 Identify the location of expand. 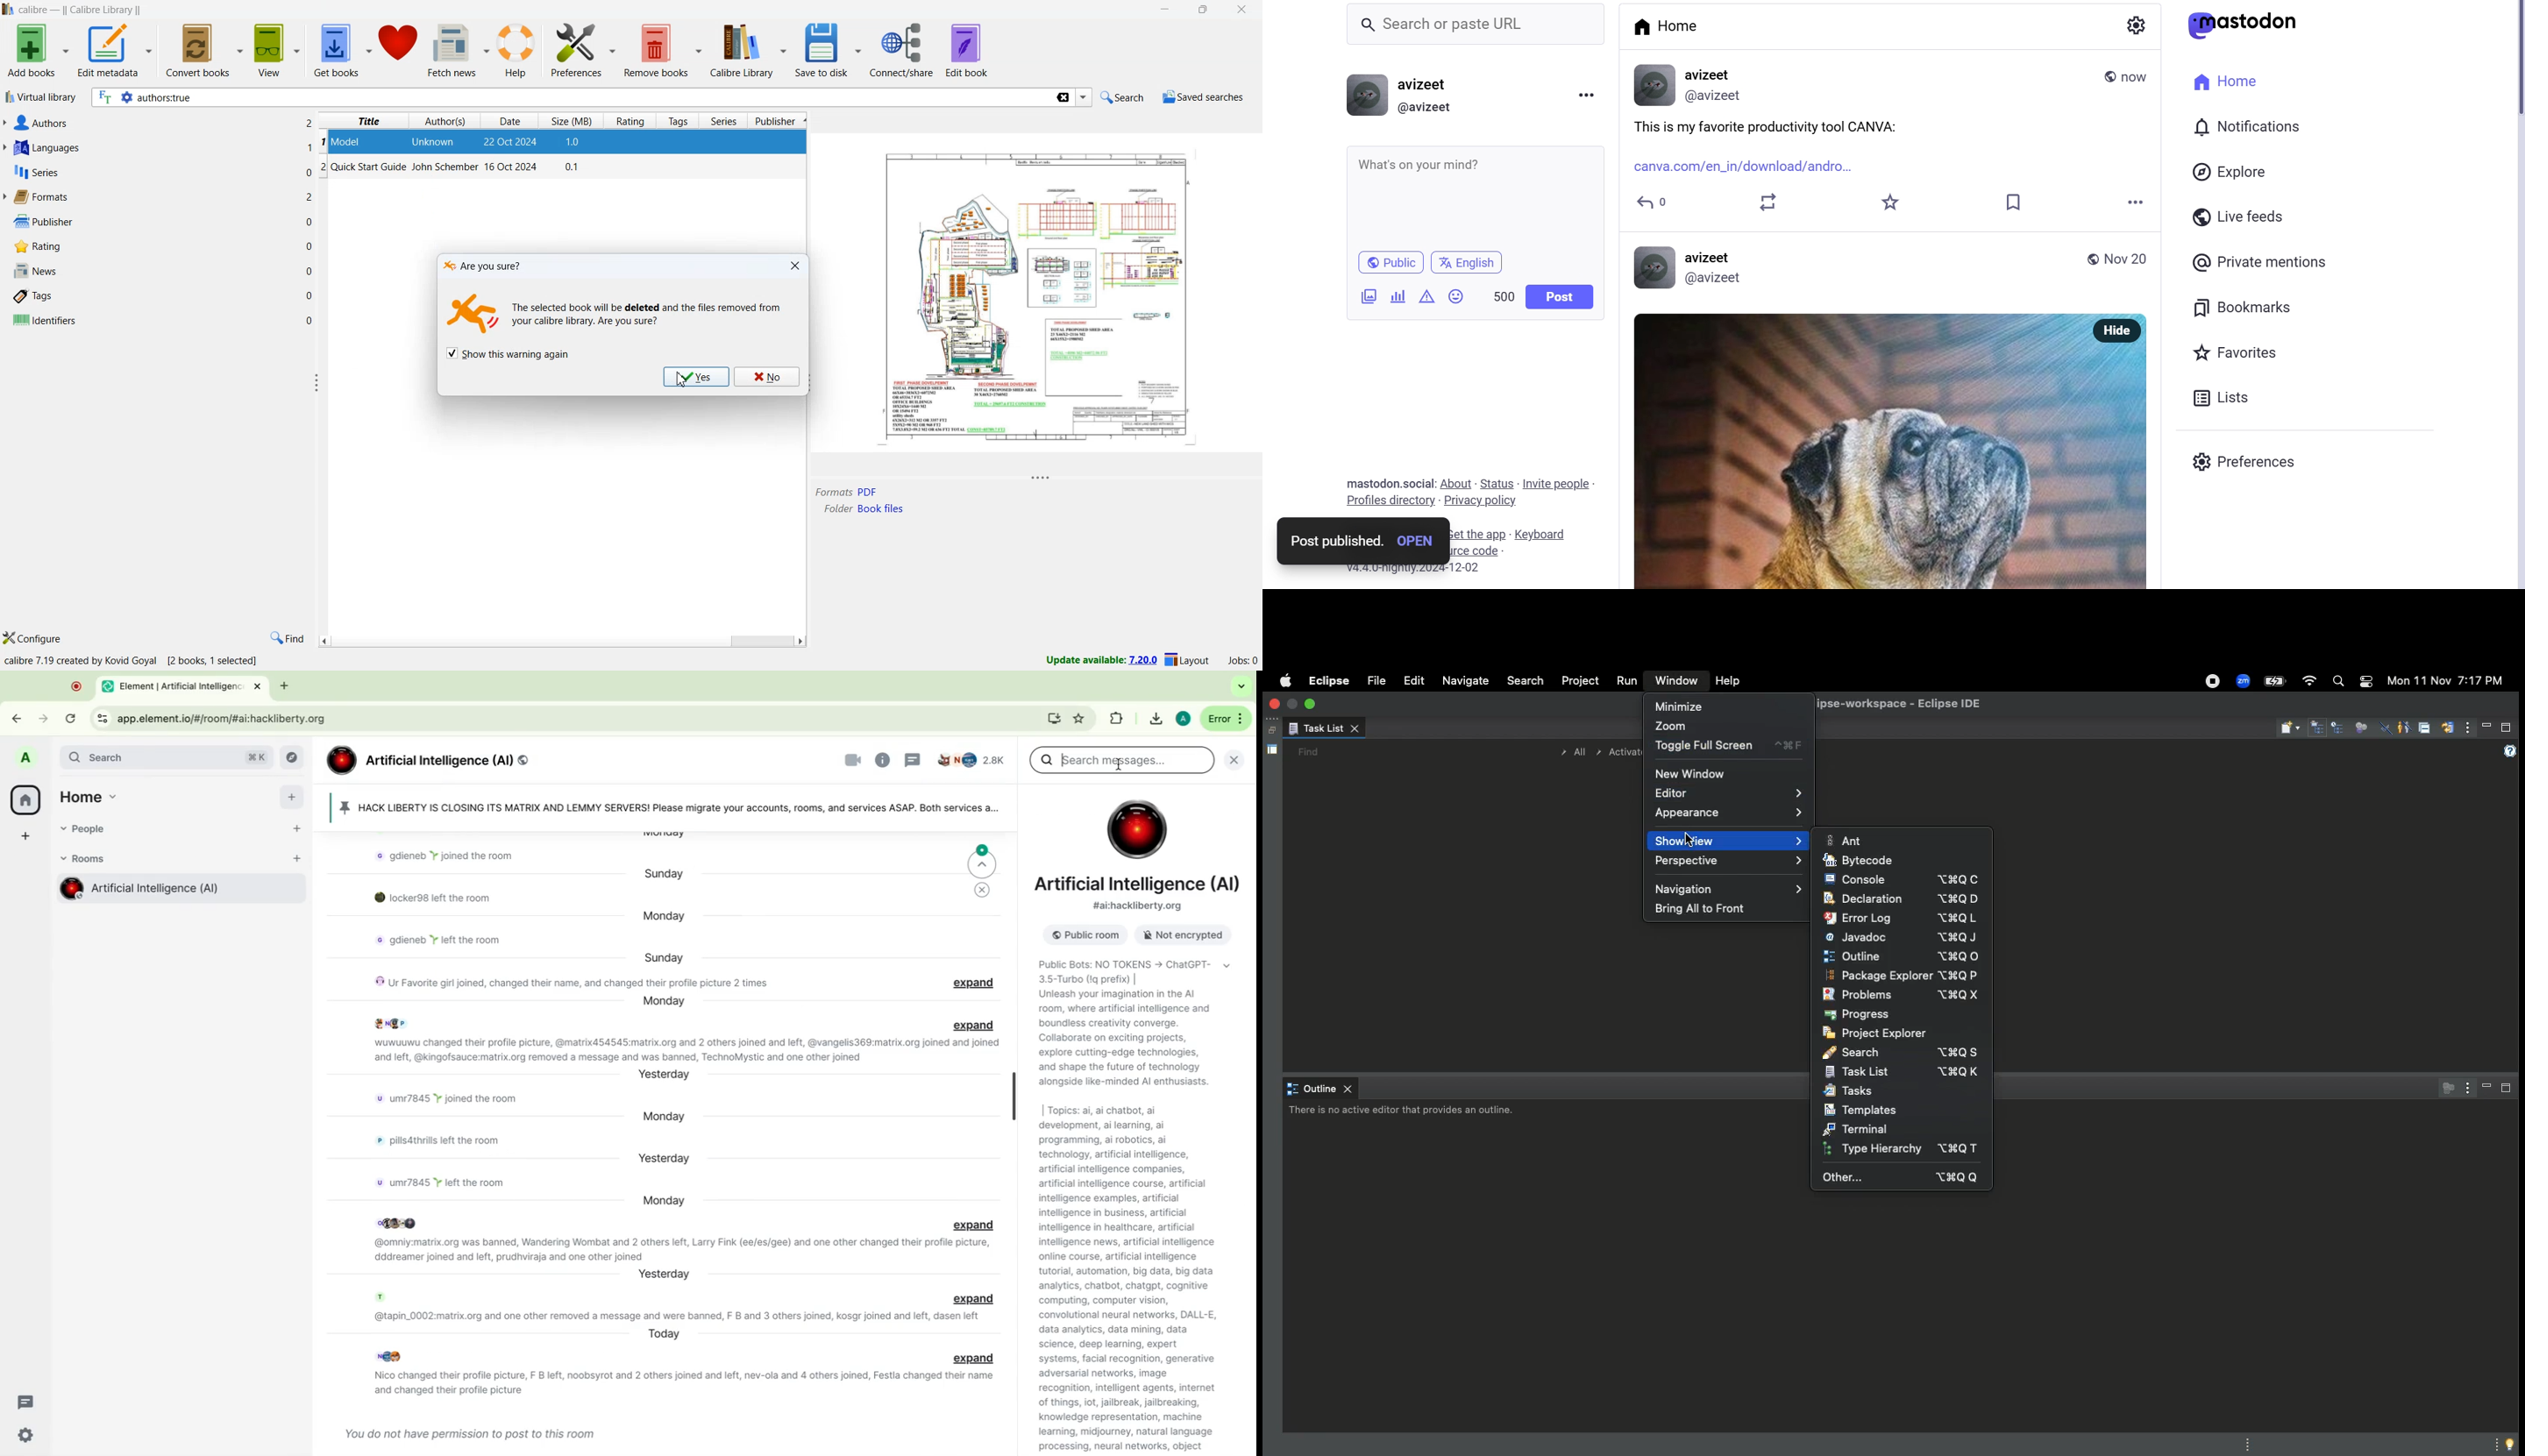
(976, 1026).